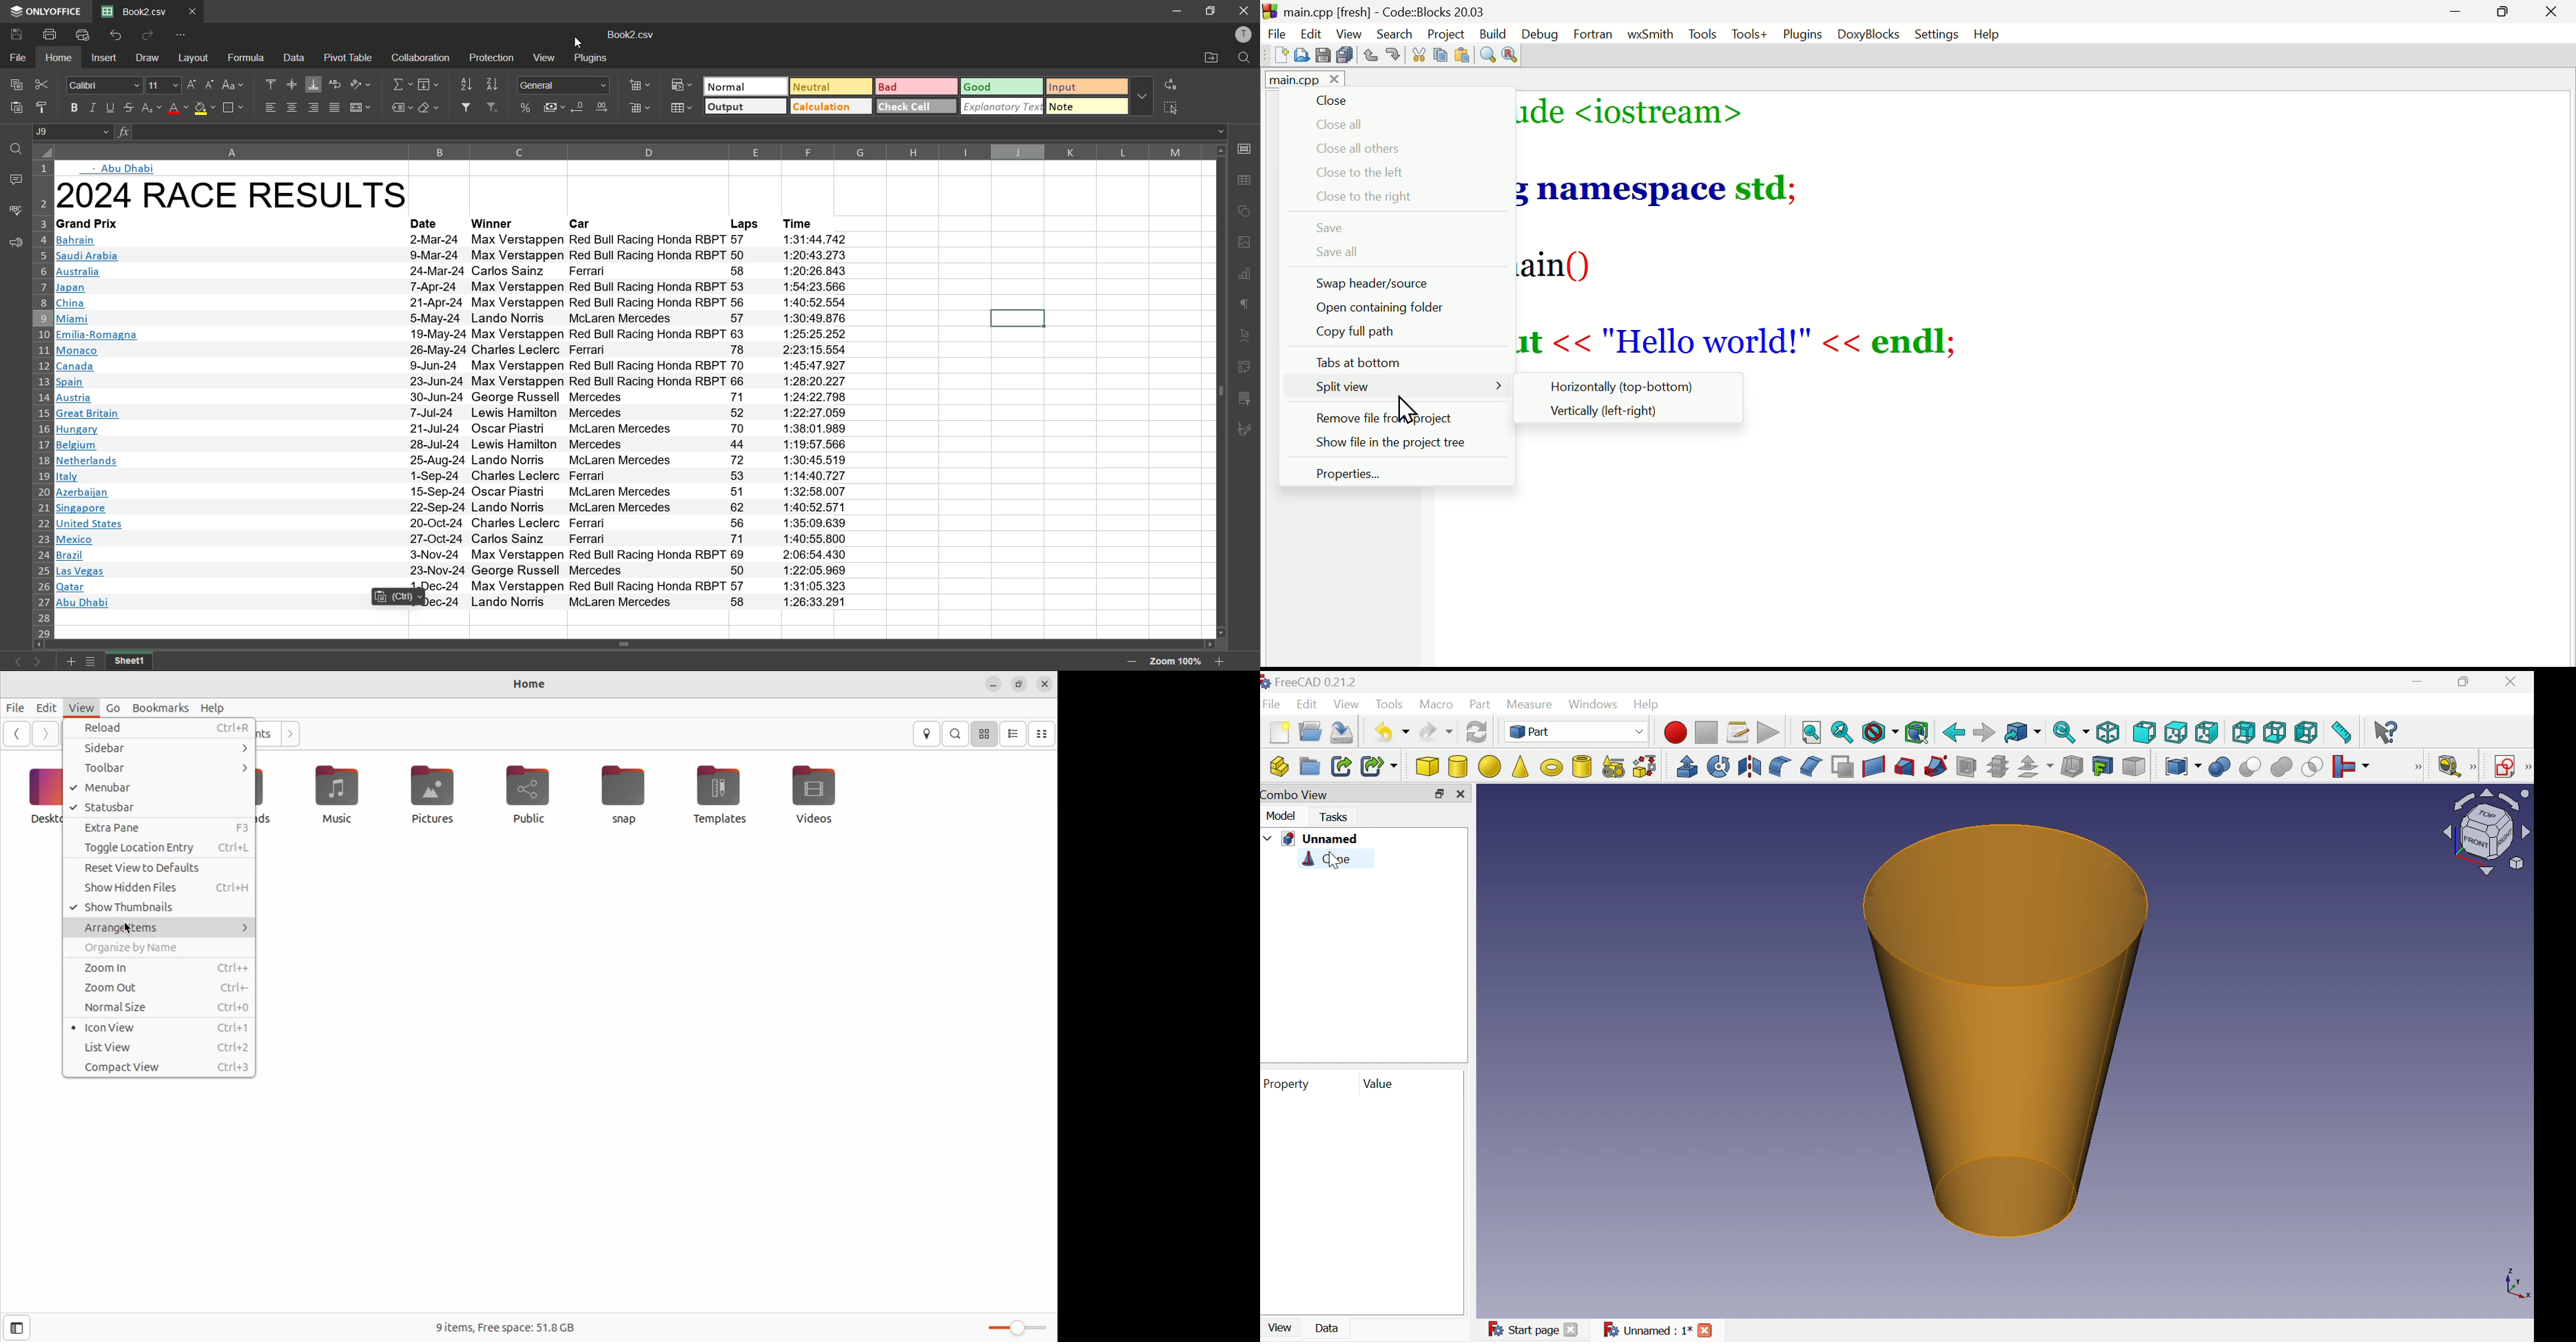 The height and width of the screenshot is (1344, 2576). Describe the element at coordinates (929, 735) in the screenshot. I see `location` at that location.